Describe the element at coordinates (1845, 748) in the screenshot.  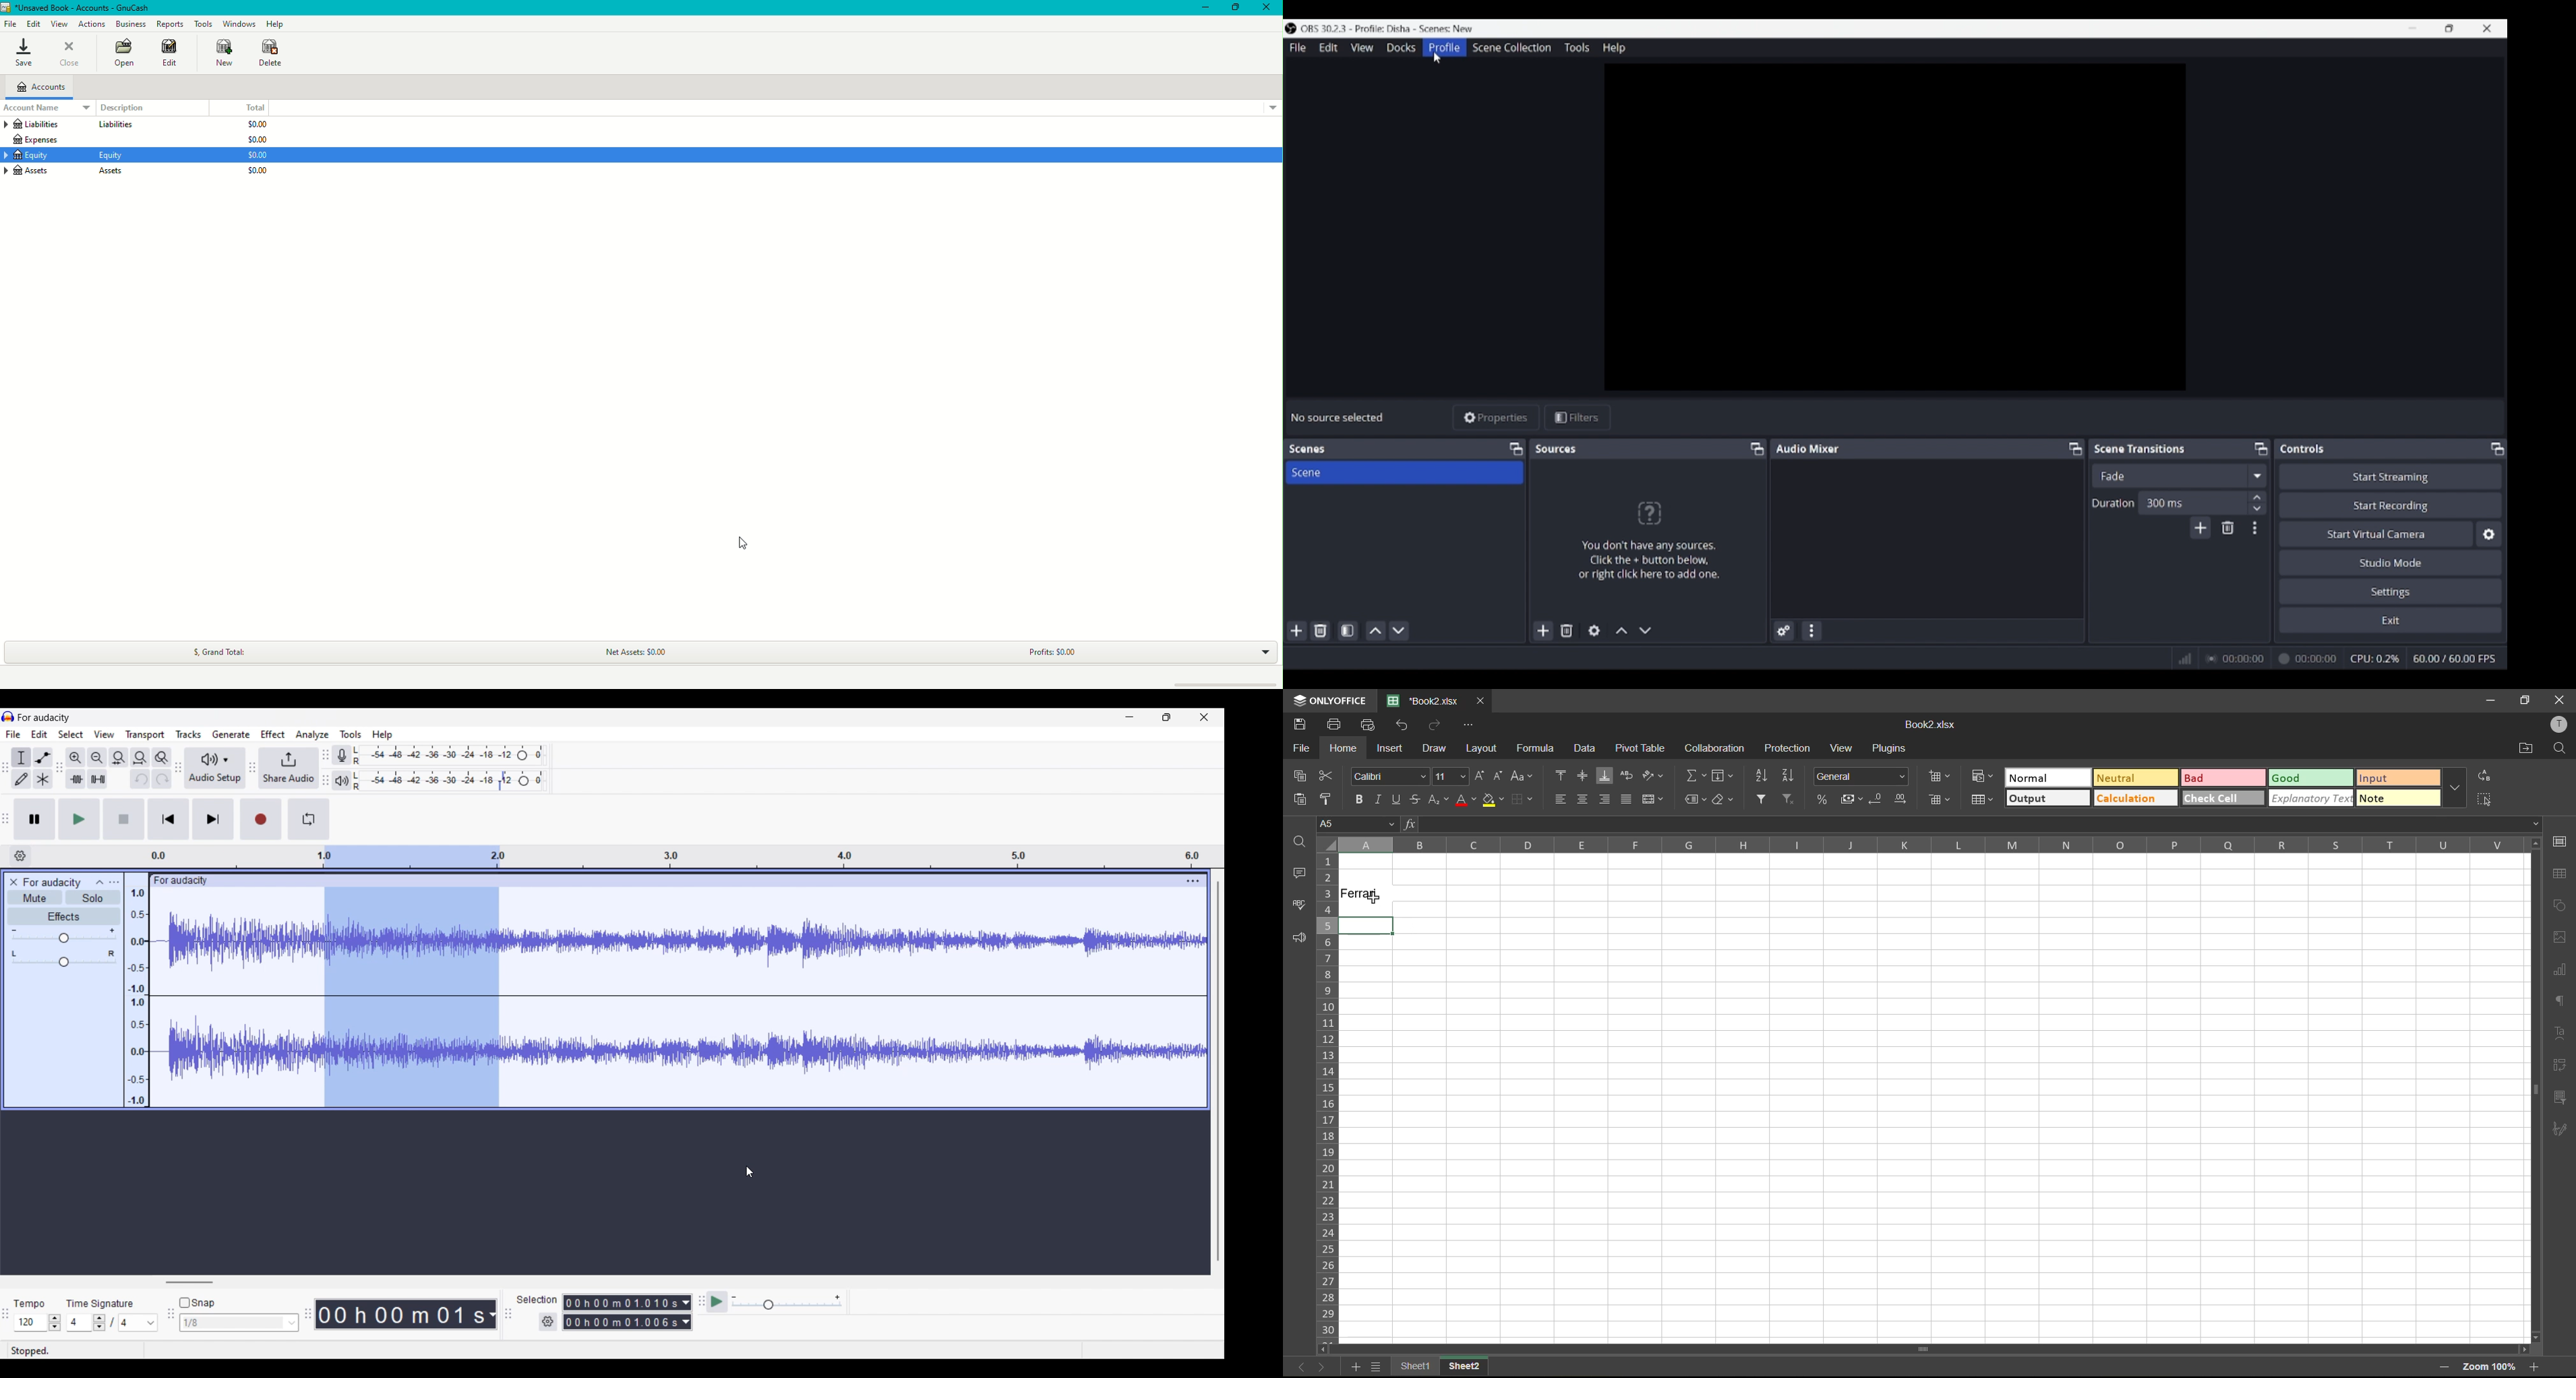
I see `view` at that location.